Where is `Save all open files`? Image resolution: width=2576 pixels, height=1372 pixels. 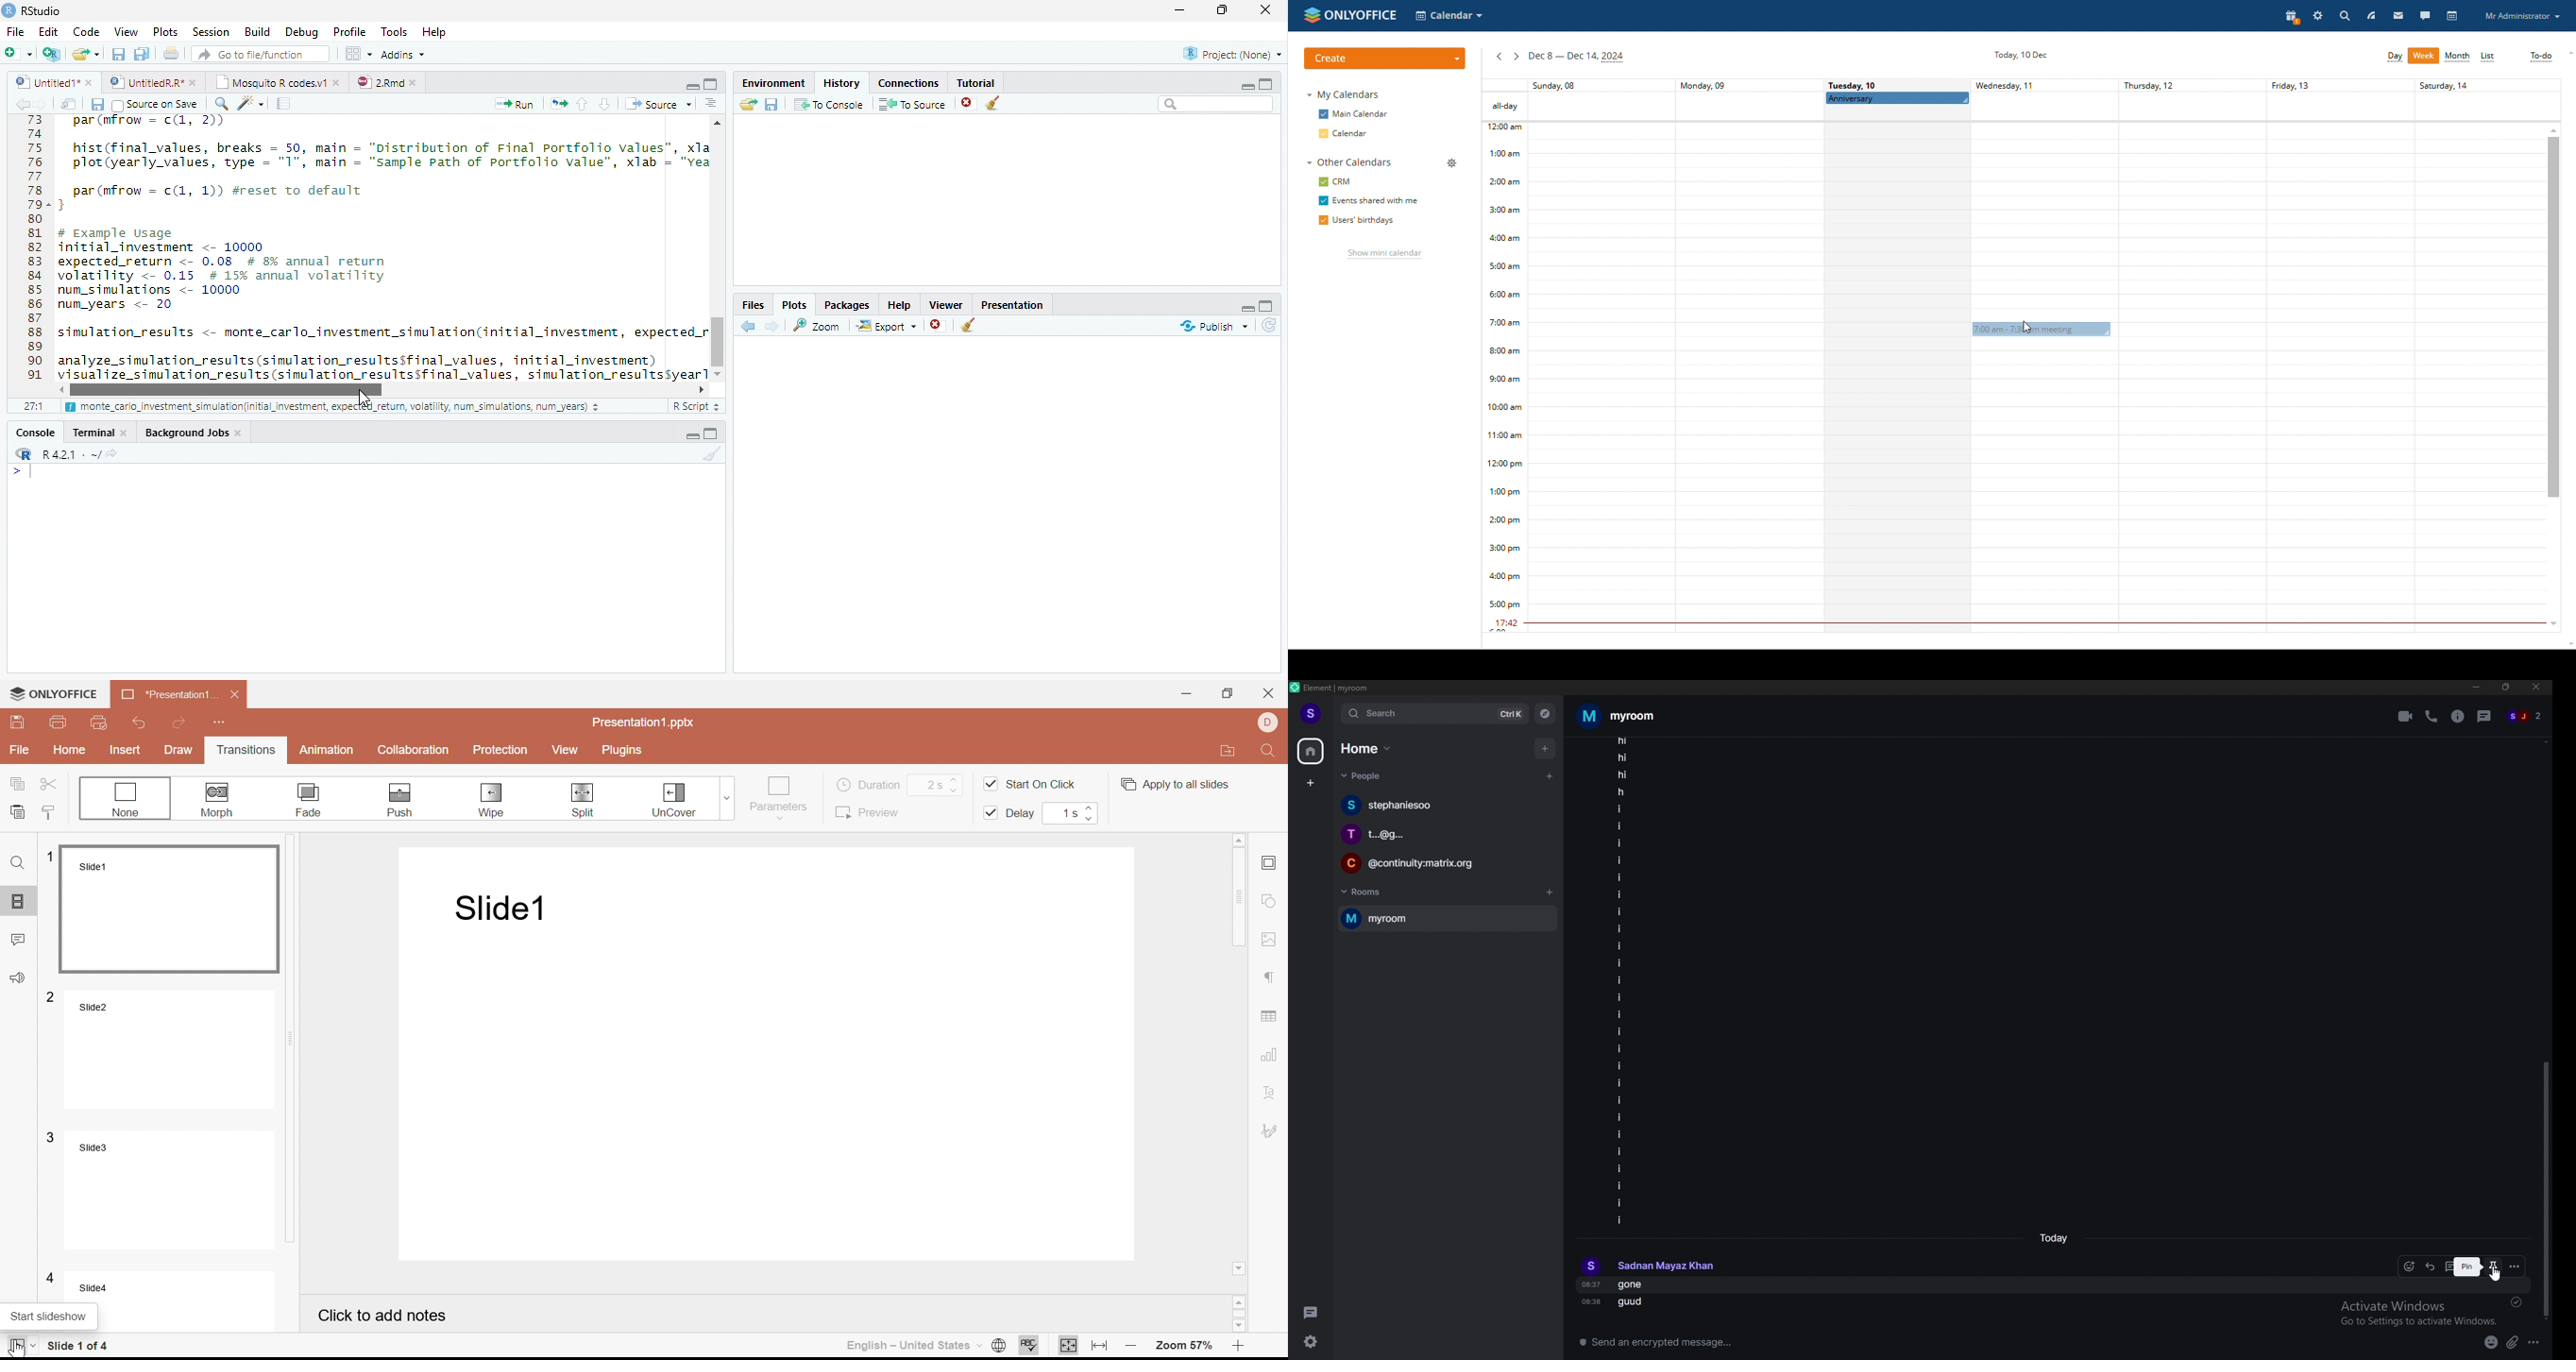 Save all open files is located at coordinates (141, 54).